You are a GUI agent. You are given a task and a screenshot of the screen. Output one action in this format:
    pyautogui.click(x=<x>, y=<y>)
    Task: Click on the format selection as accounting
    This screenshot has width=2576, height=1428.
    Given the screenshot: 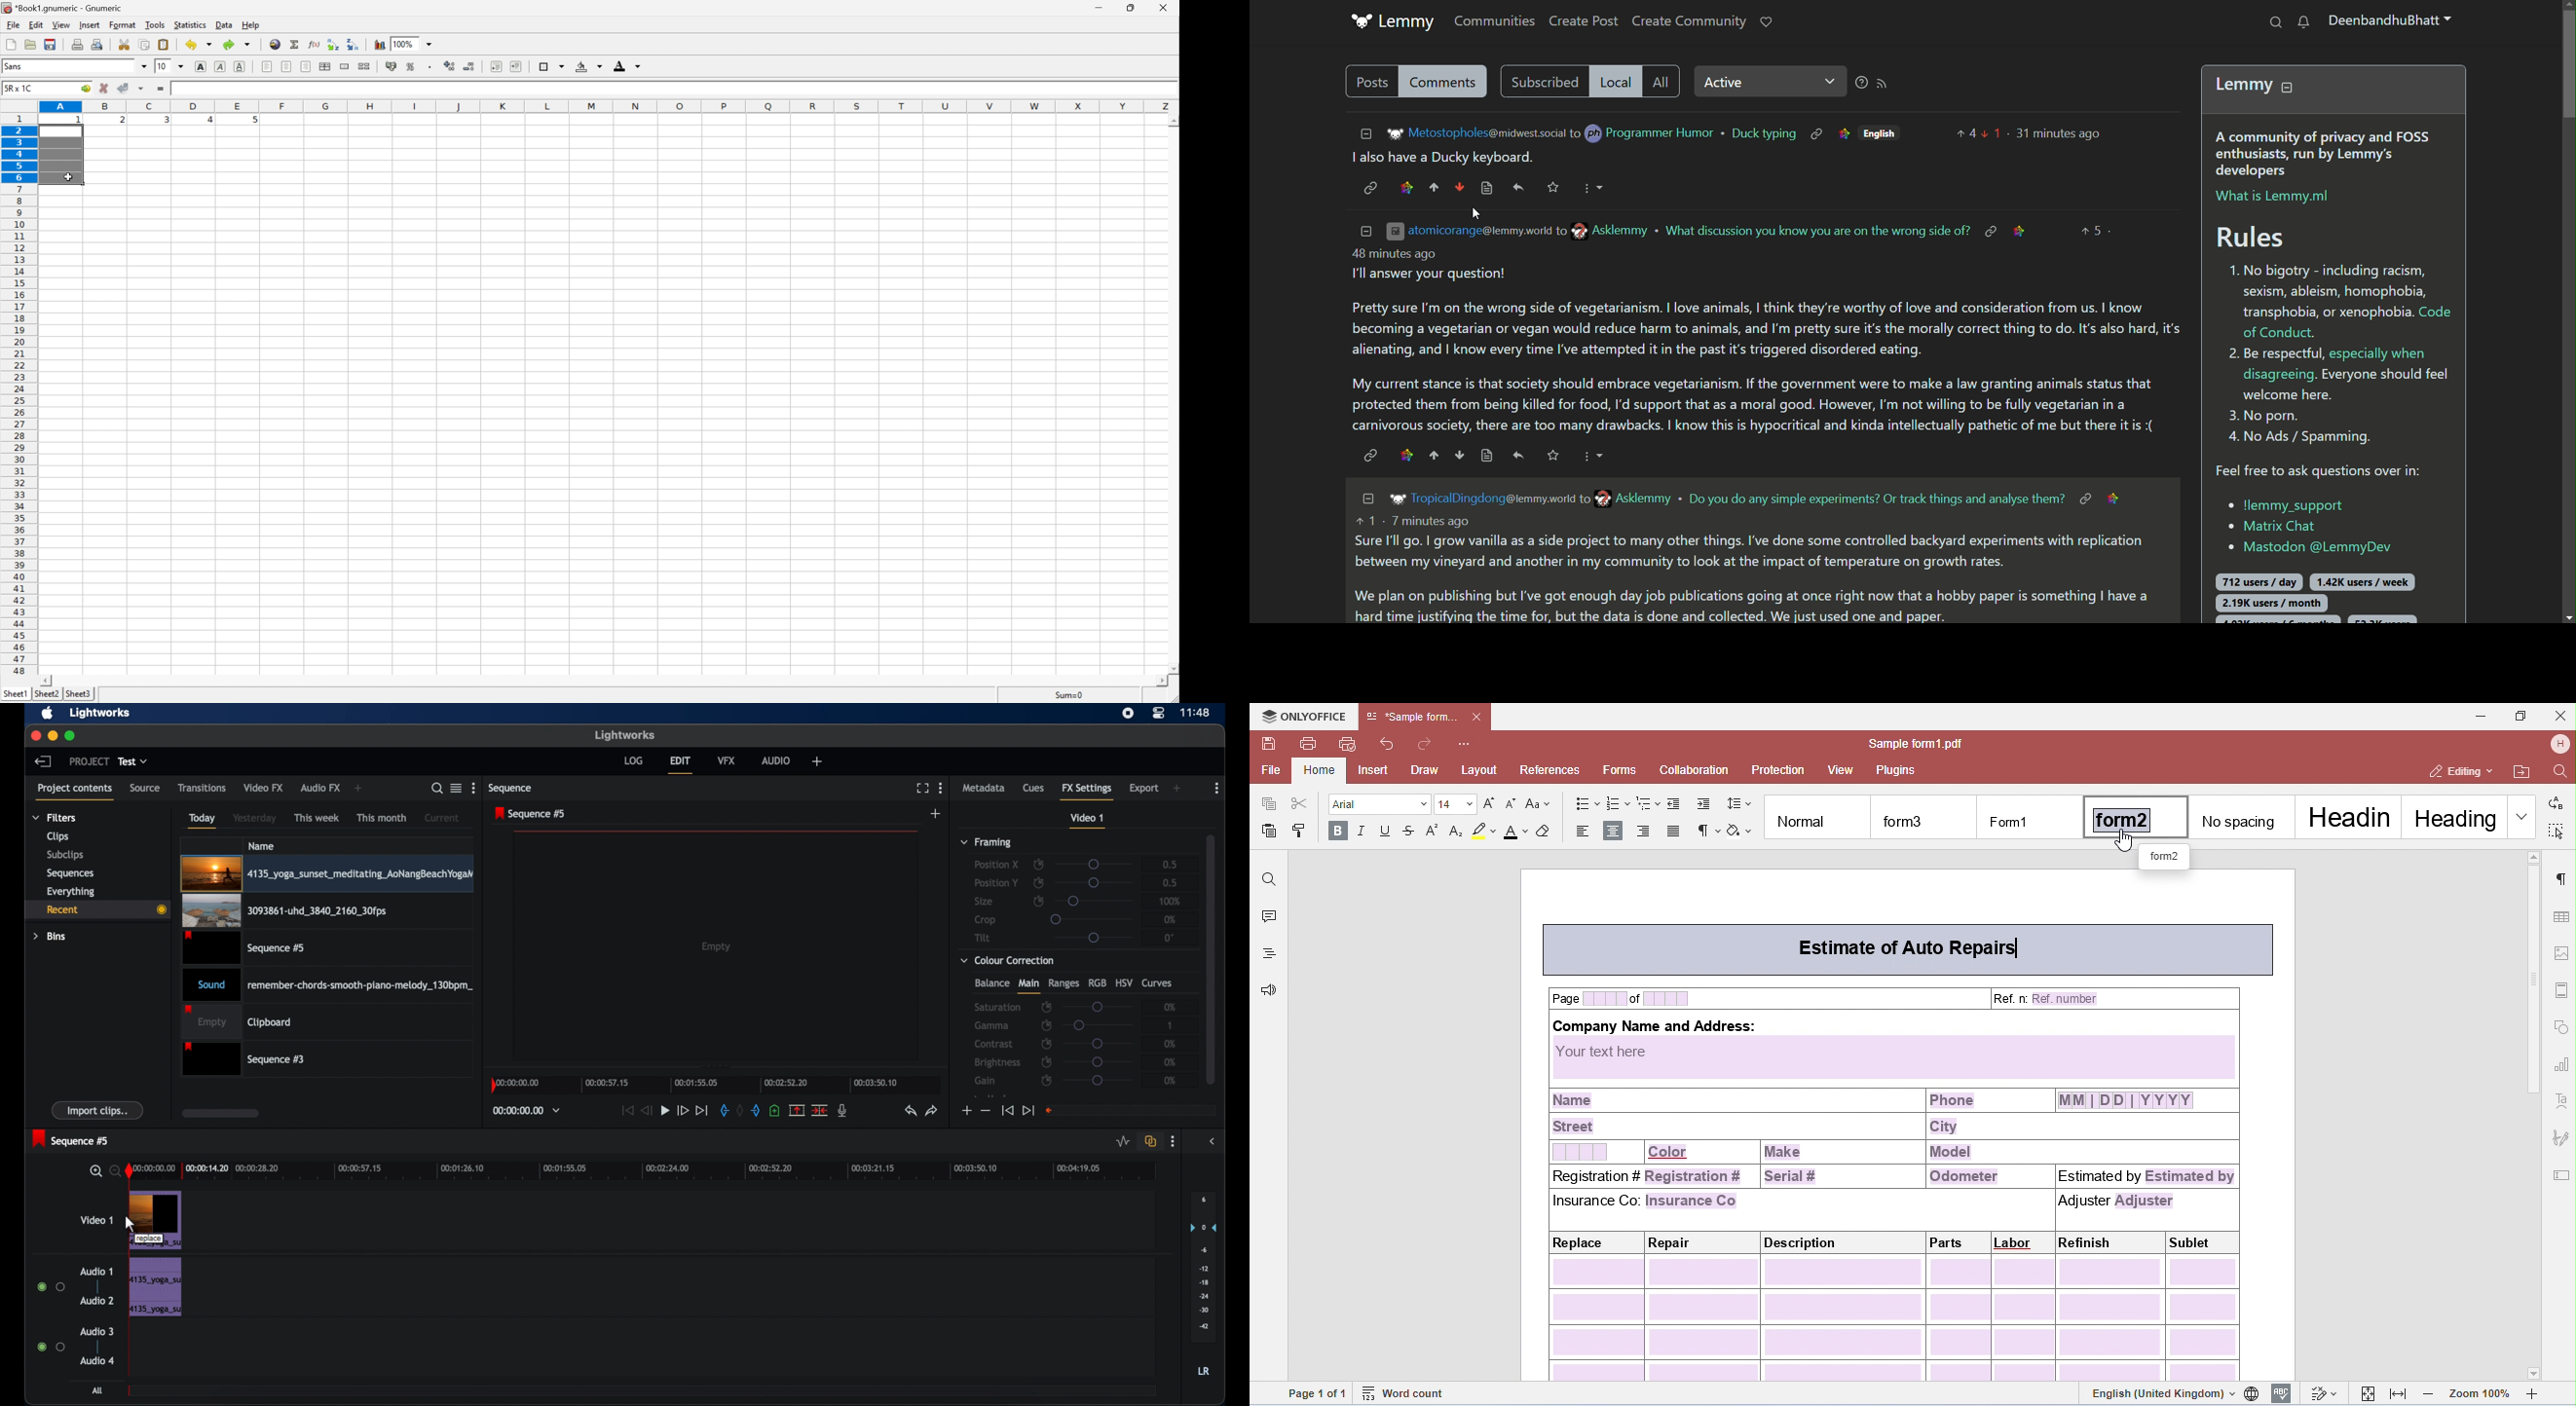 What is the action you would take?
    pyautogui.click(x=390, y=66)
    